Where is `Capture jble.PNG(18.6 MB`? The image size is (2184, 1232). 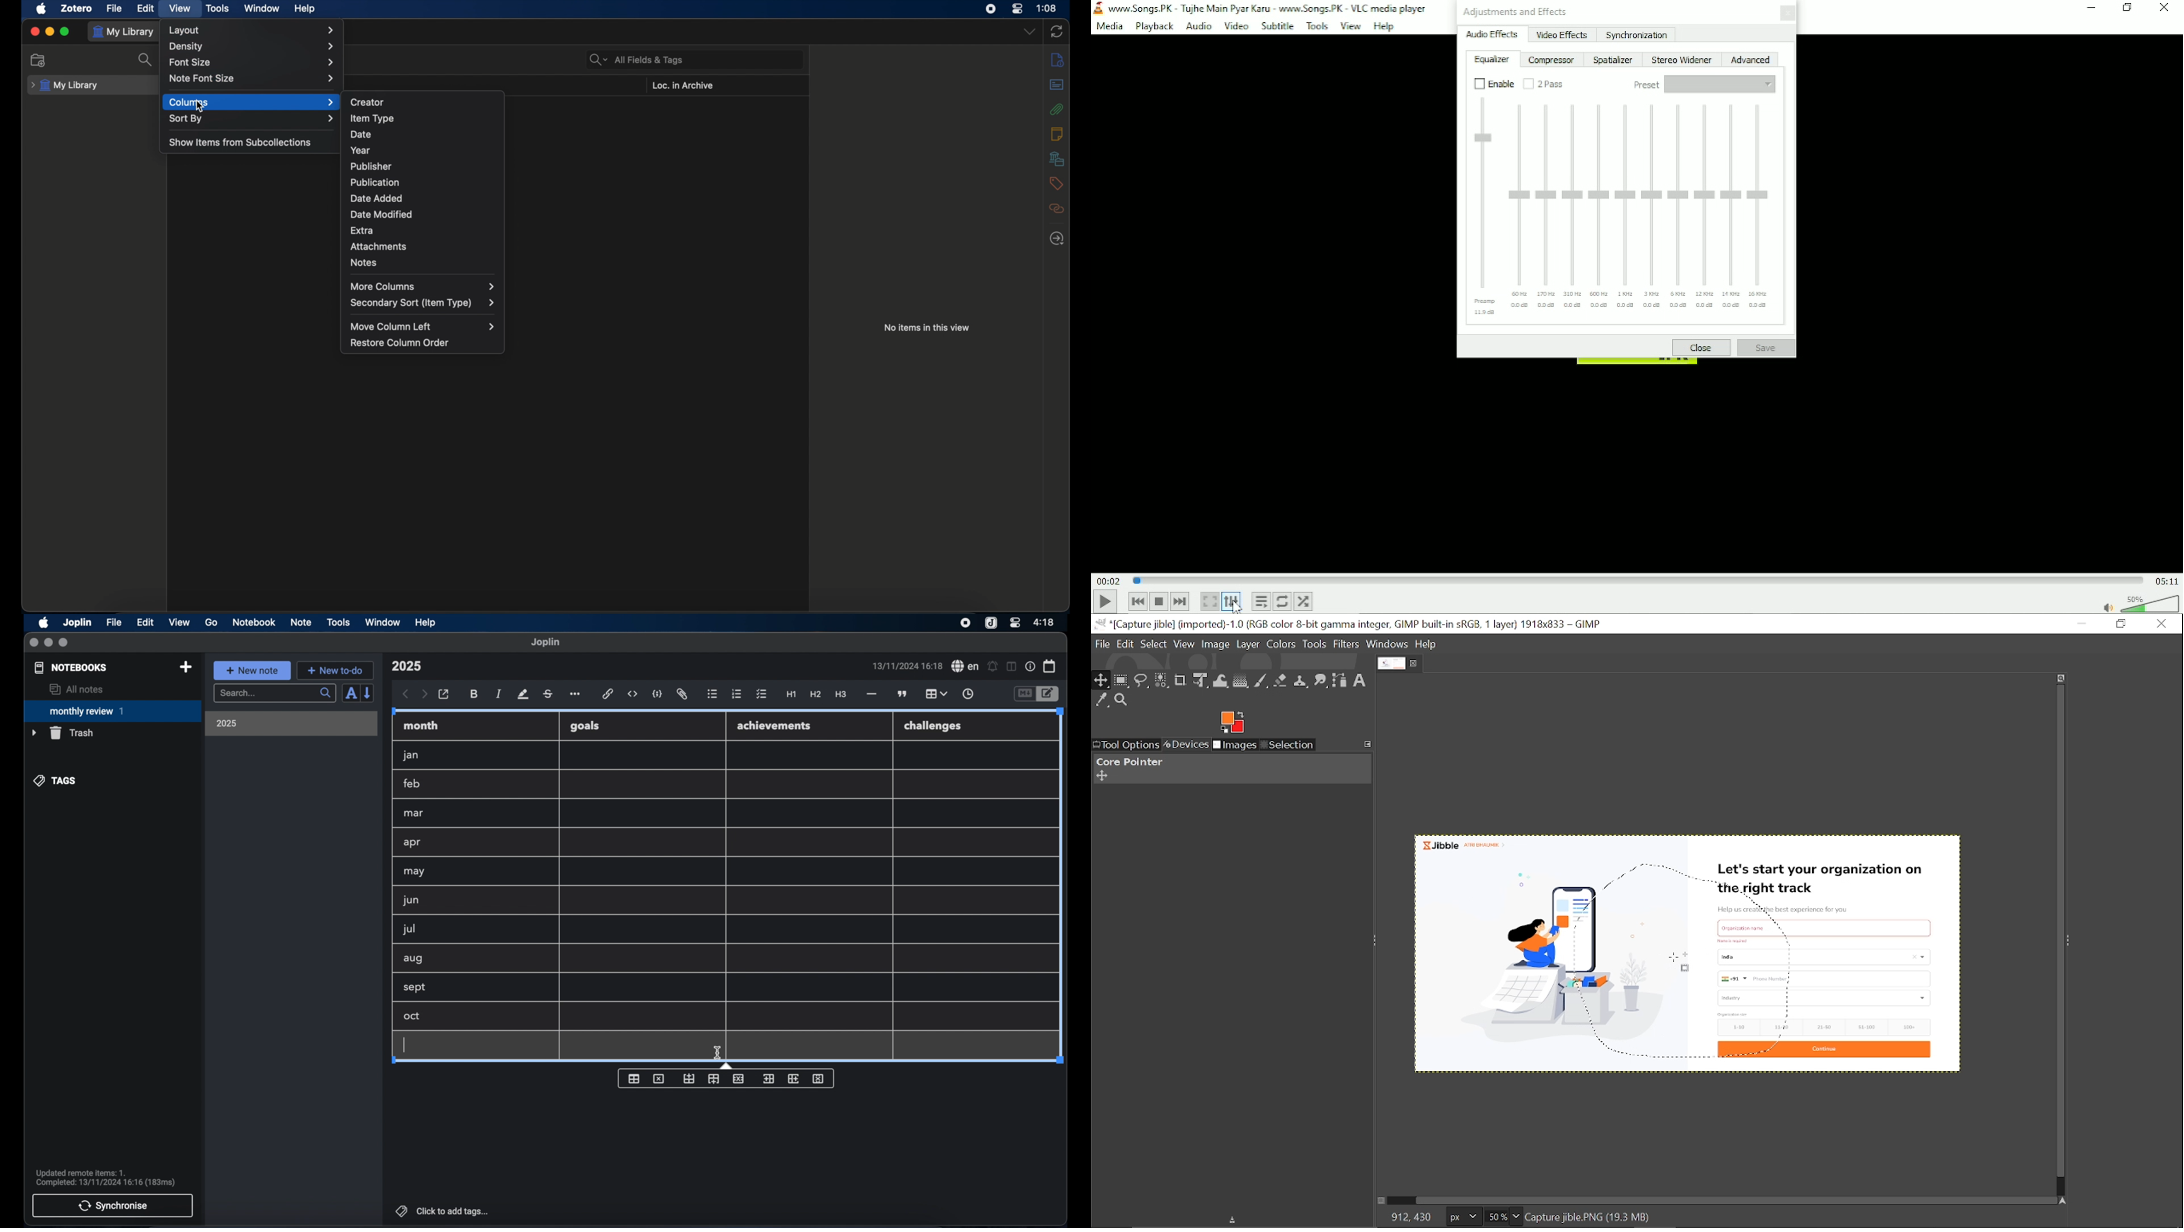
Capture jble.PNG(18.6 MB is located at coordinates (1590, 1216).